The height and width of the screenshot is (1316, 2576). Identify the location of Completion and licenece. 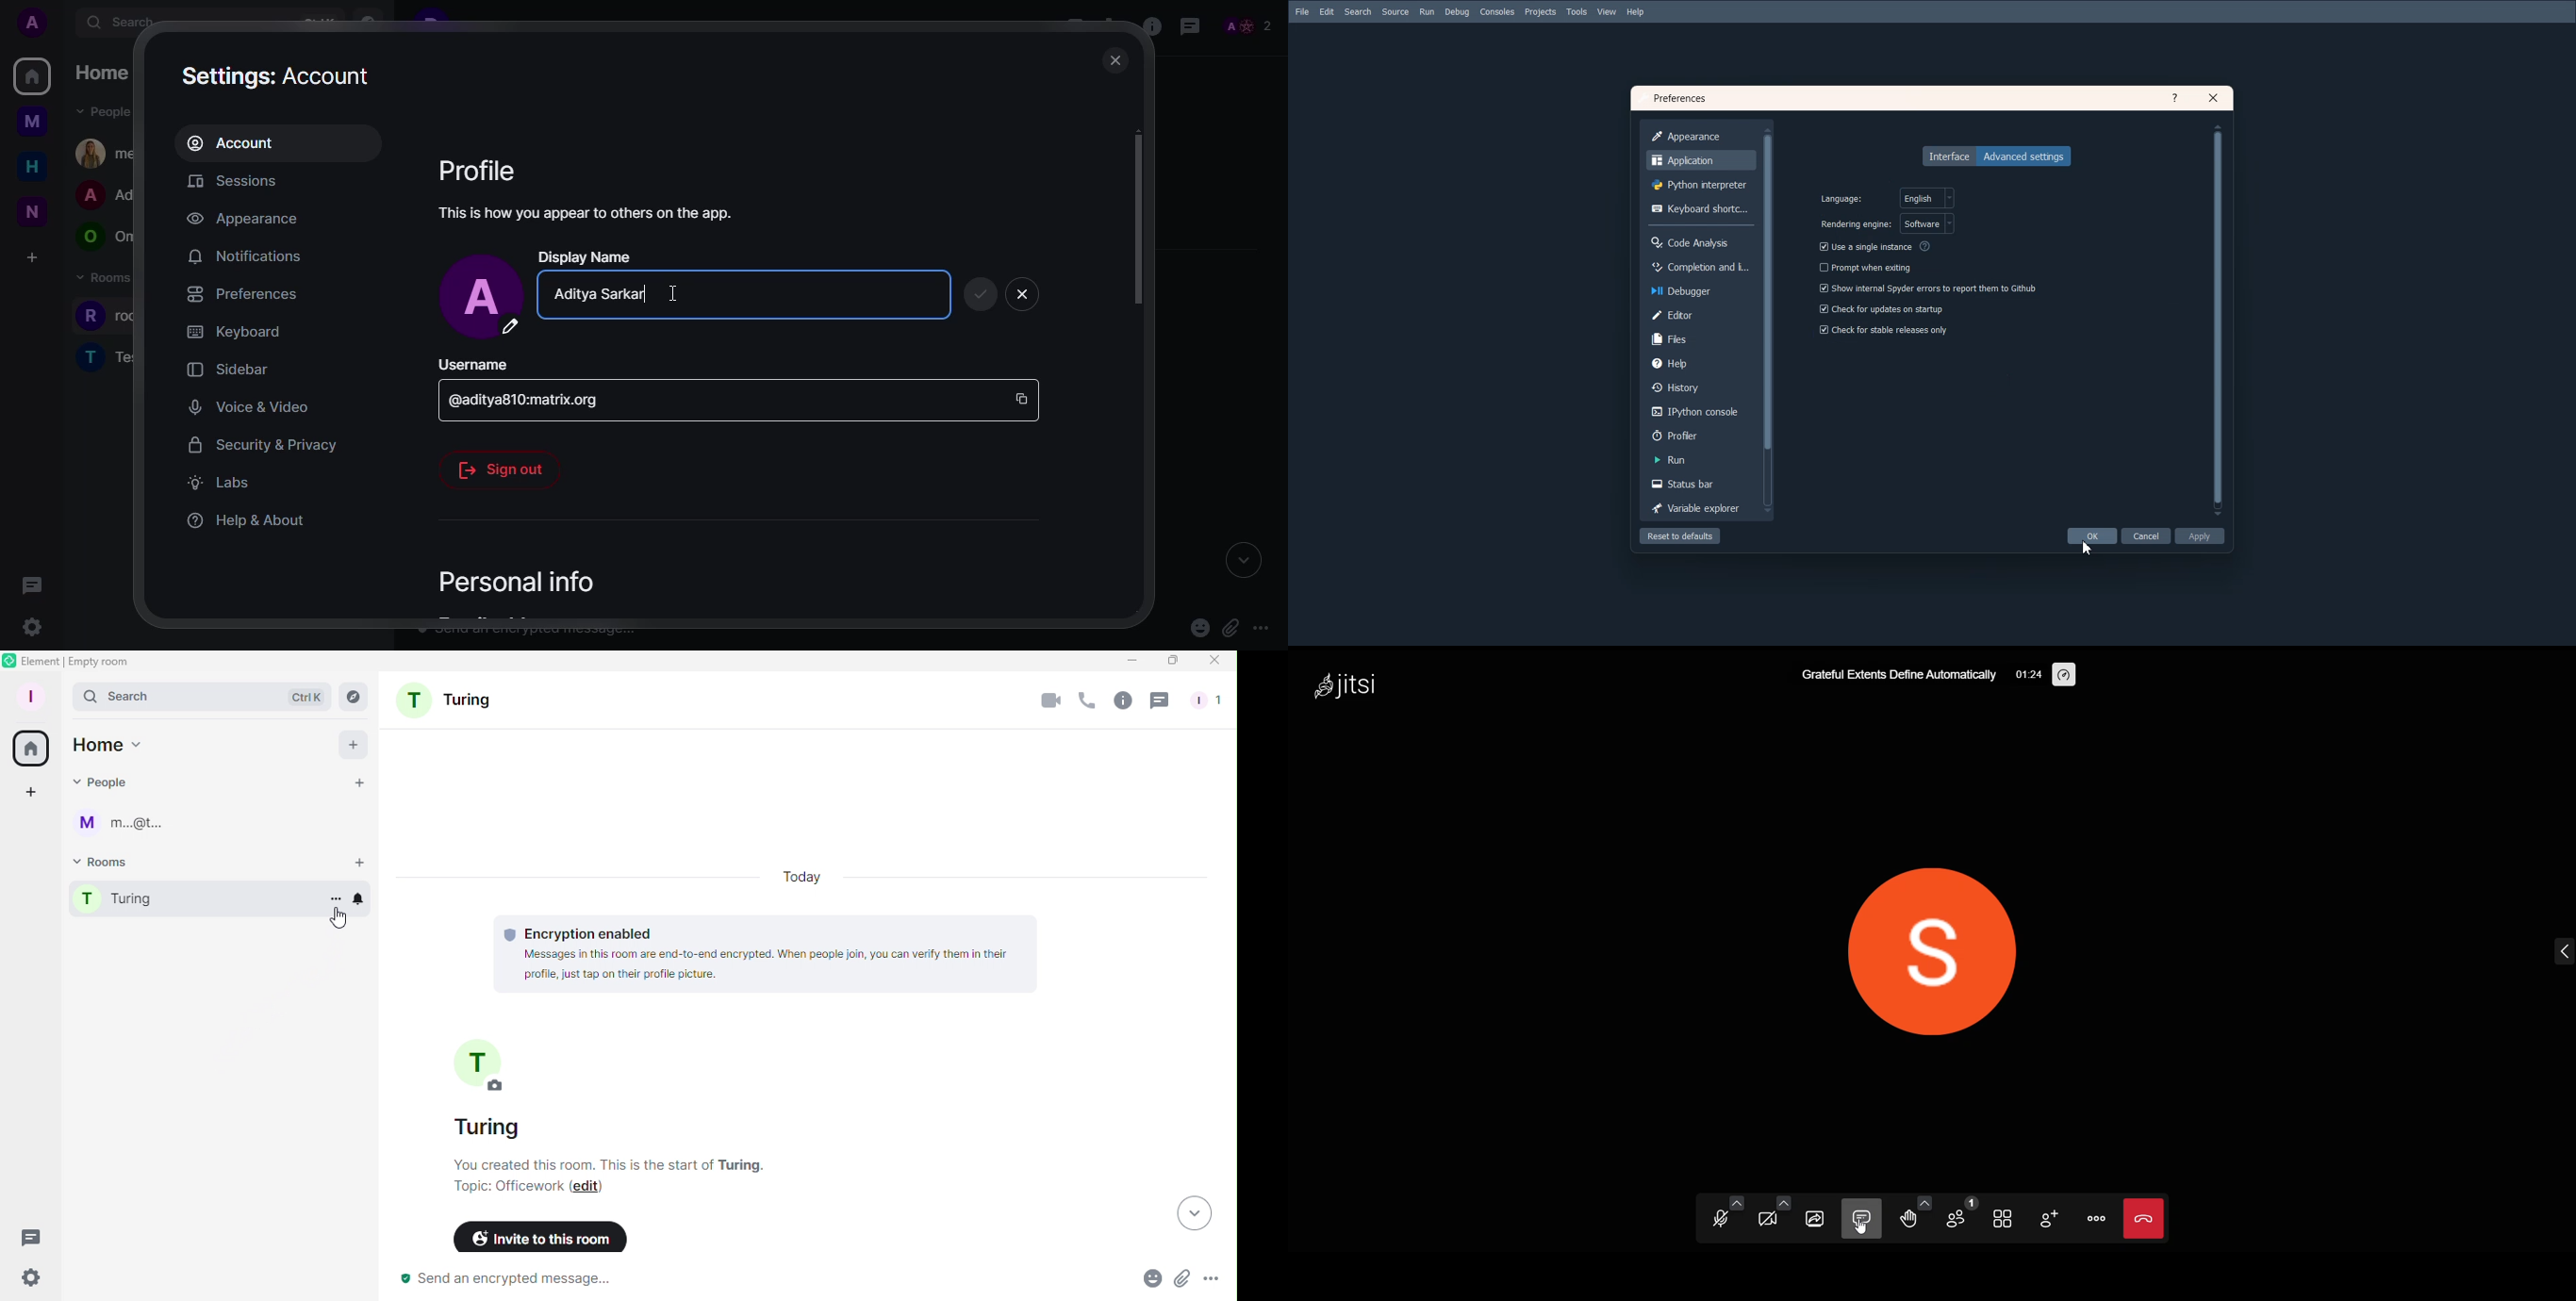
(1699, 266).